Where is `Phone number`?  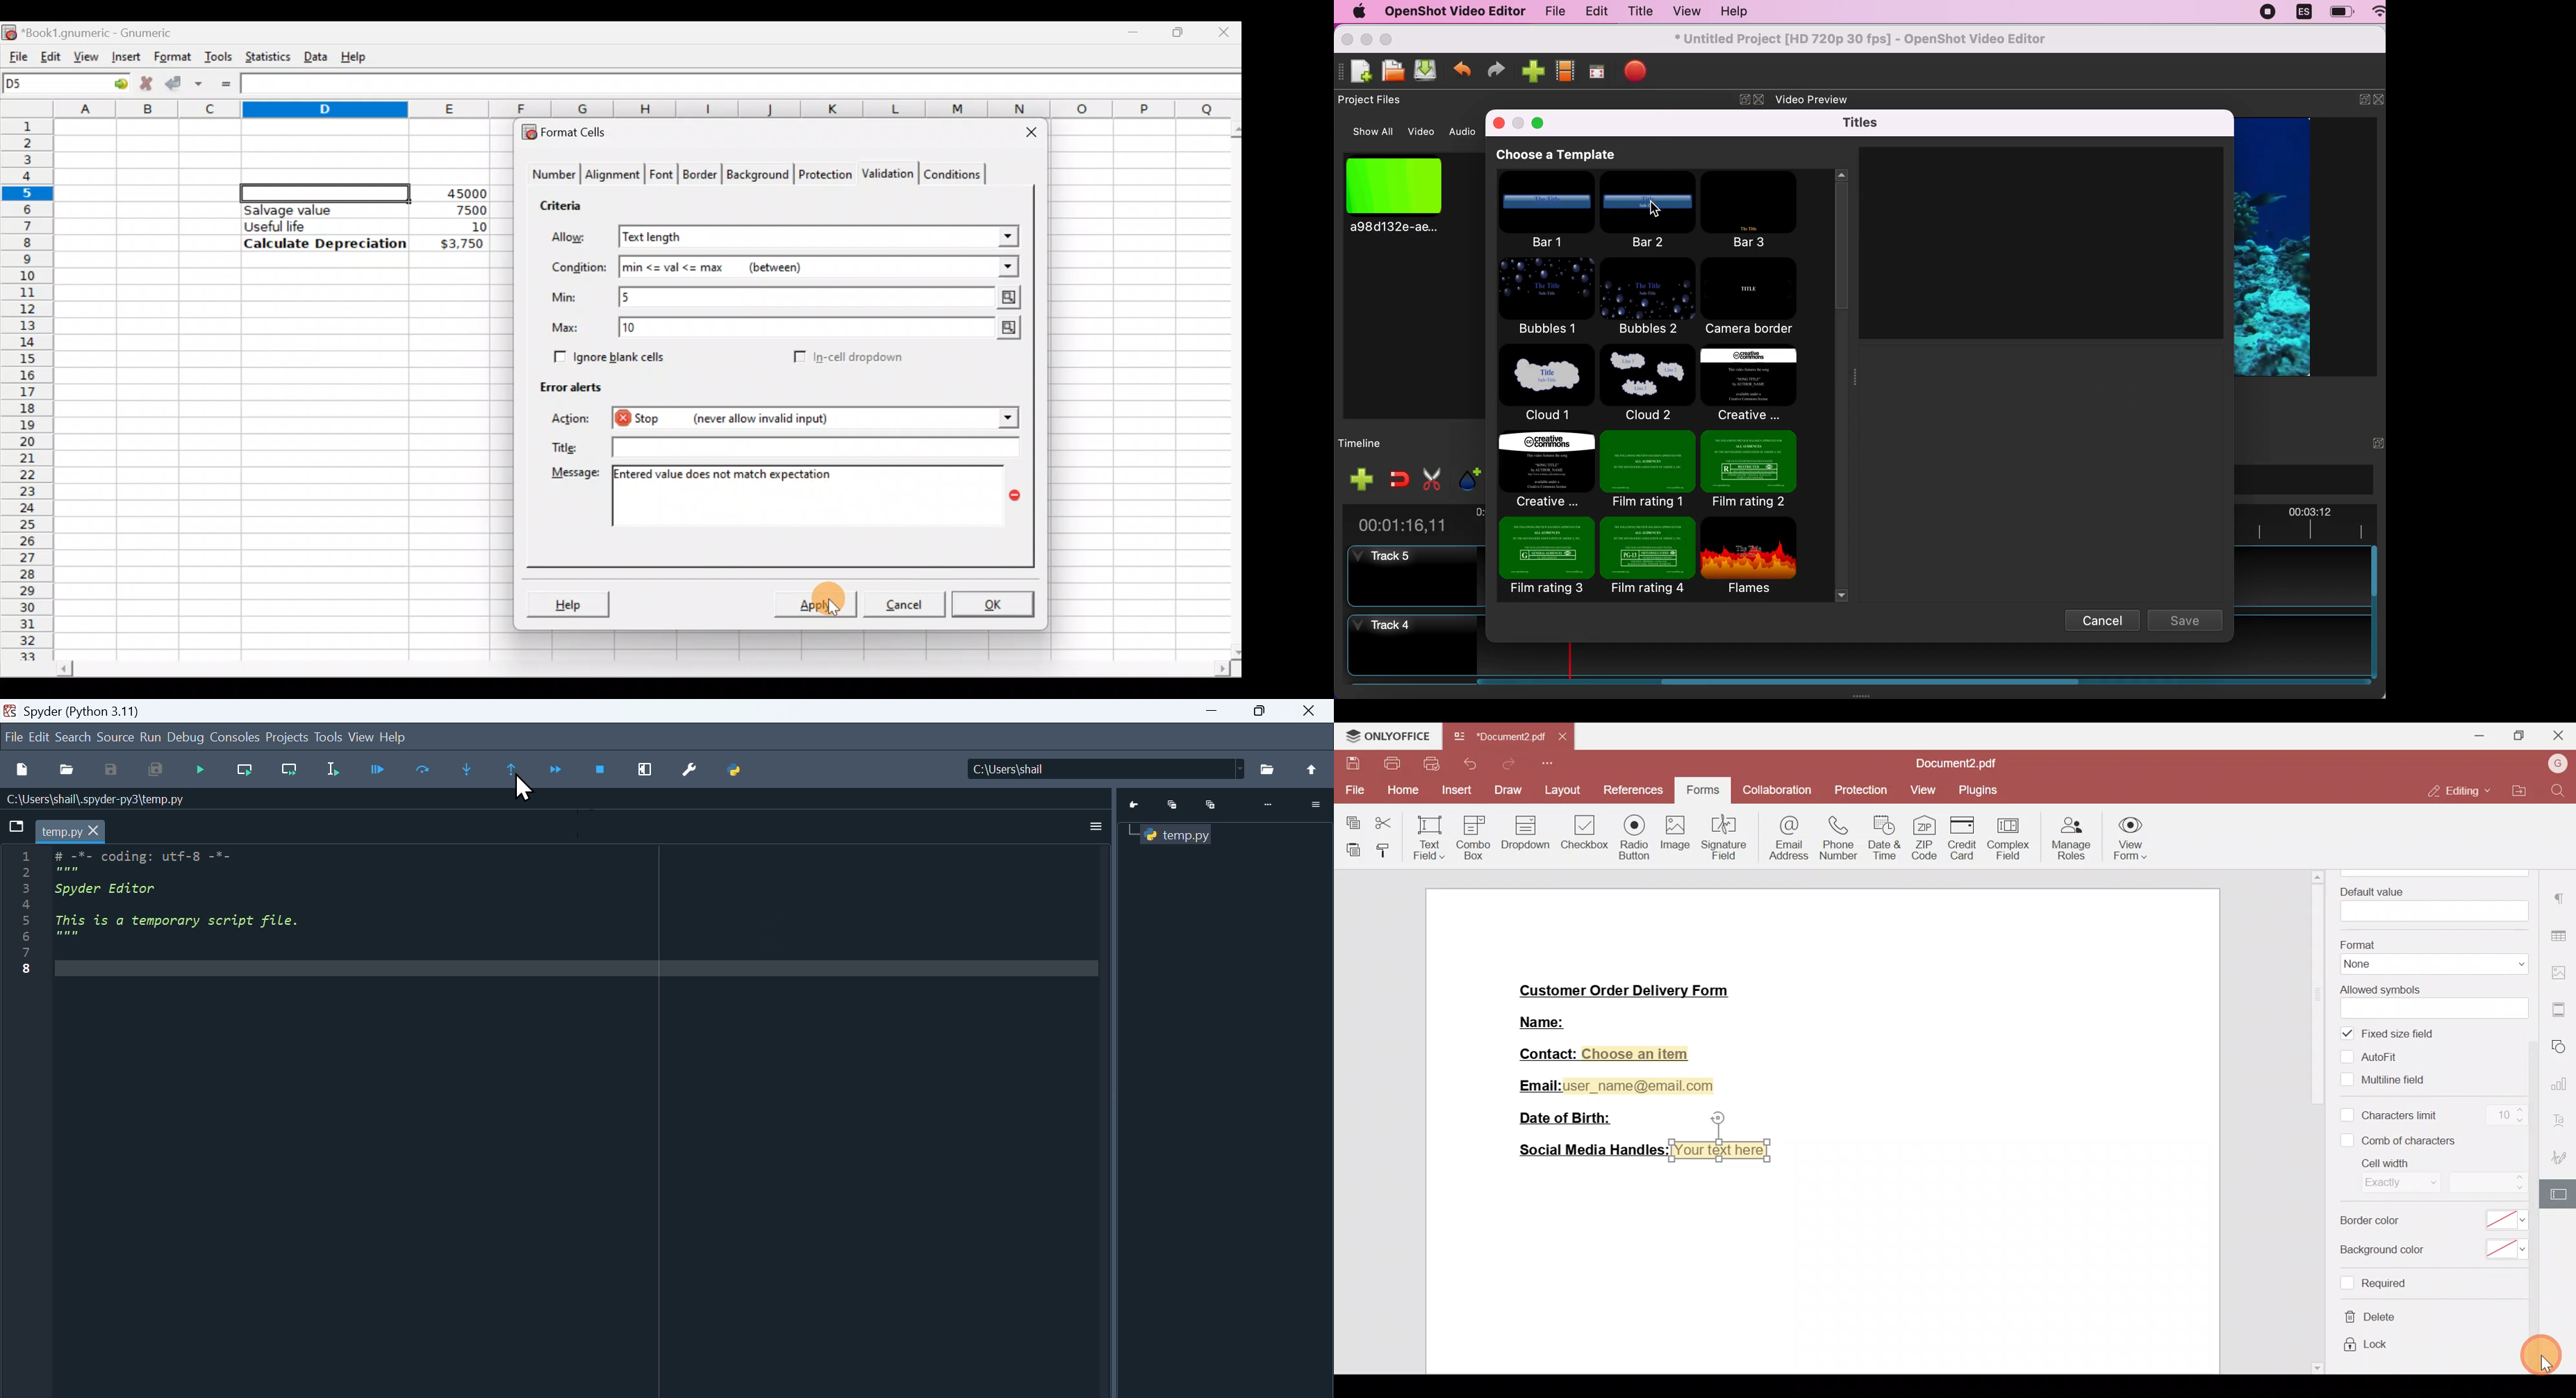 Phone number is located at coordinates (1834, 838).